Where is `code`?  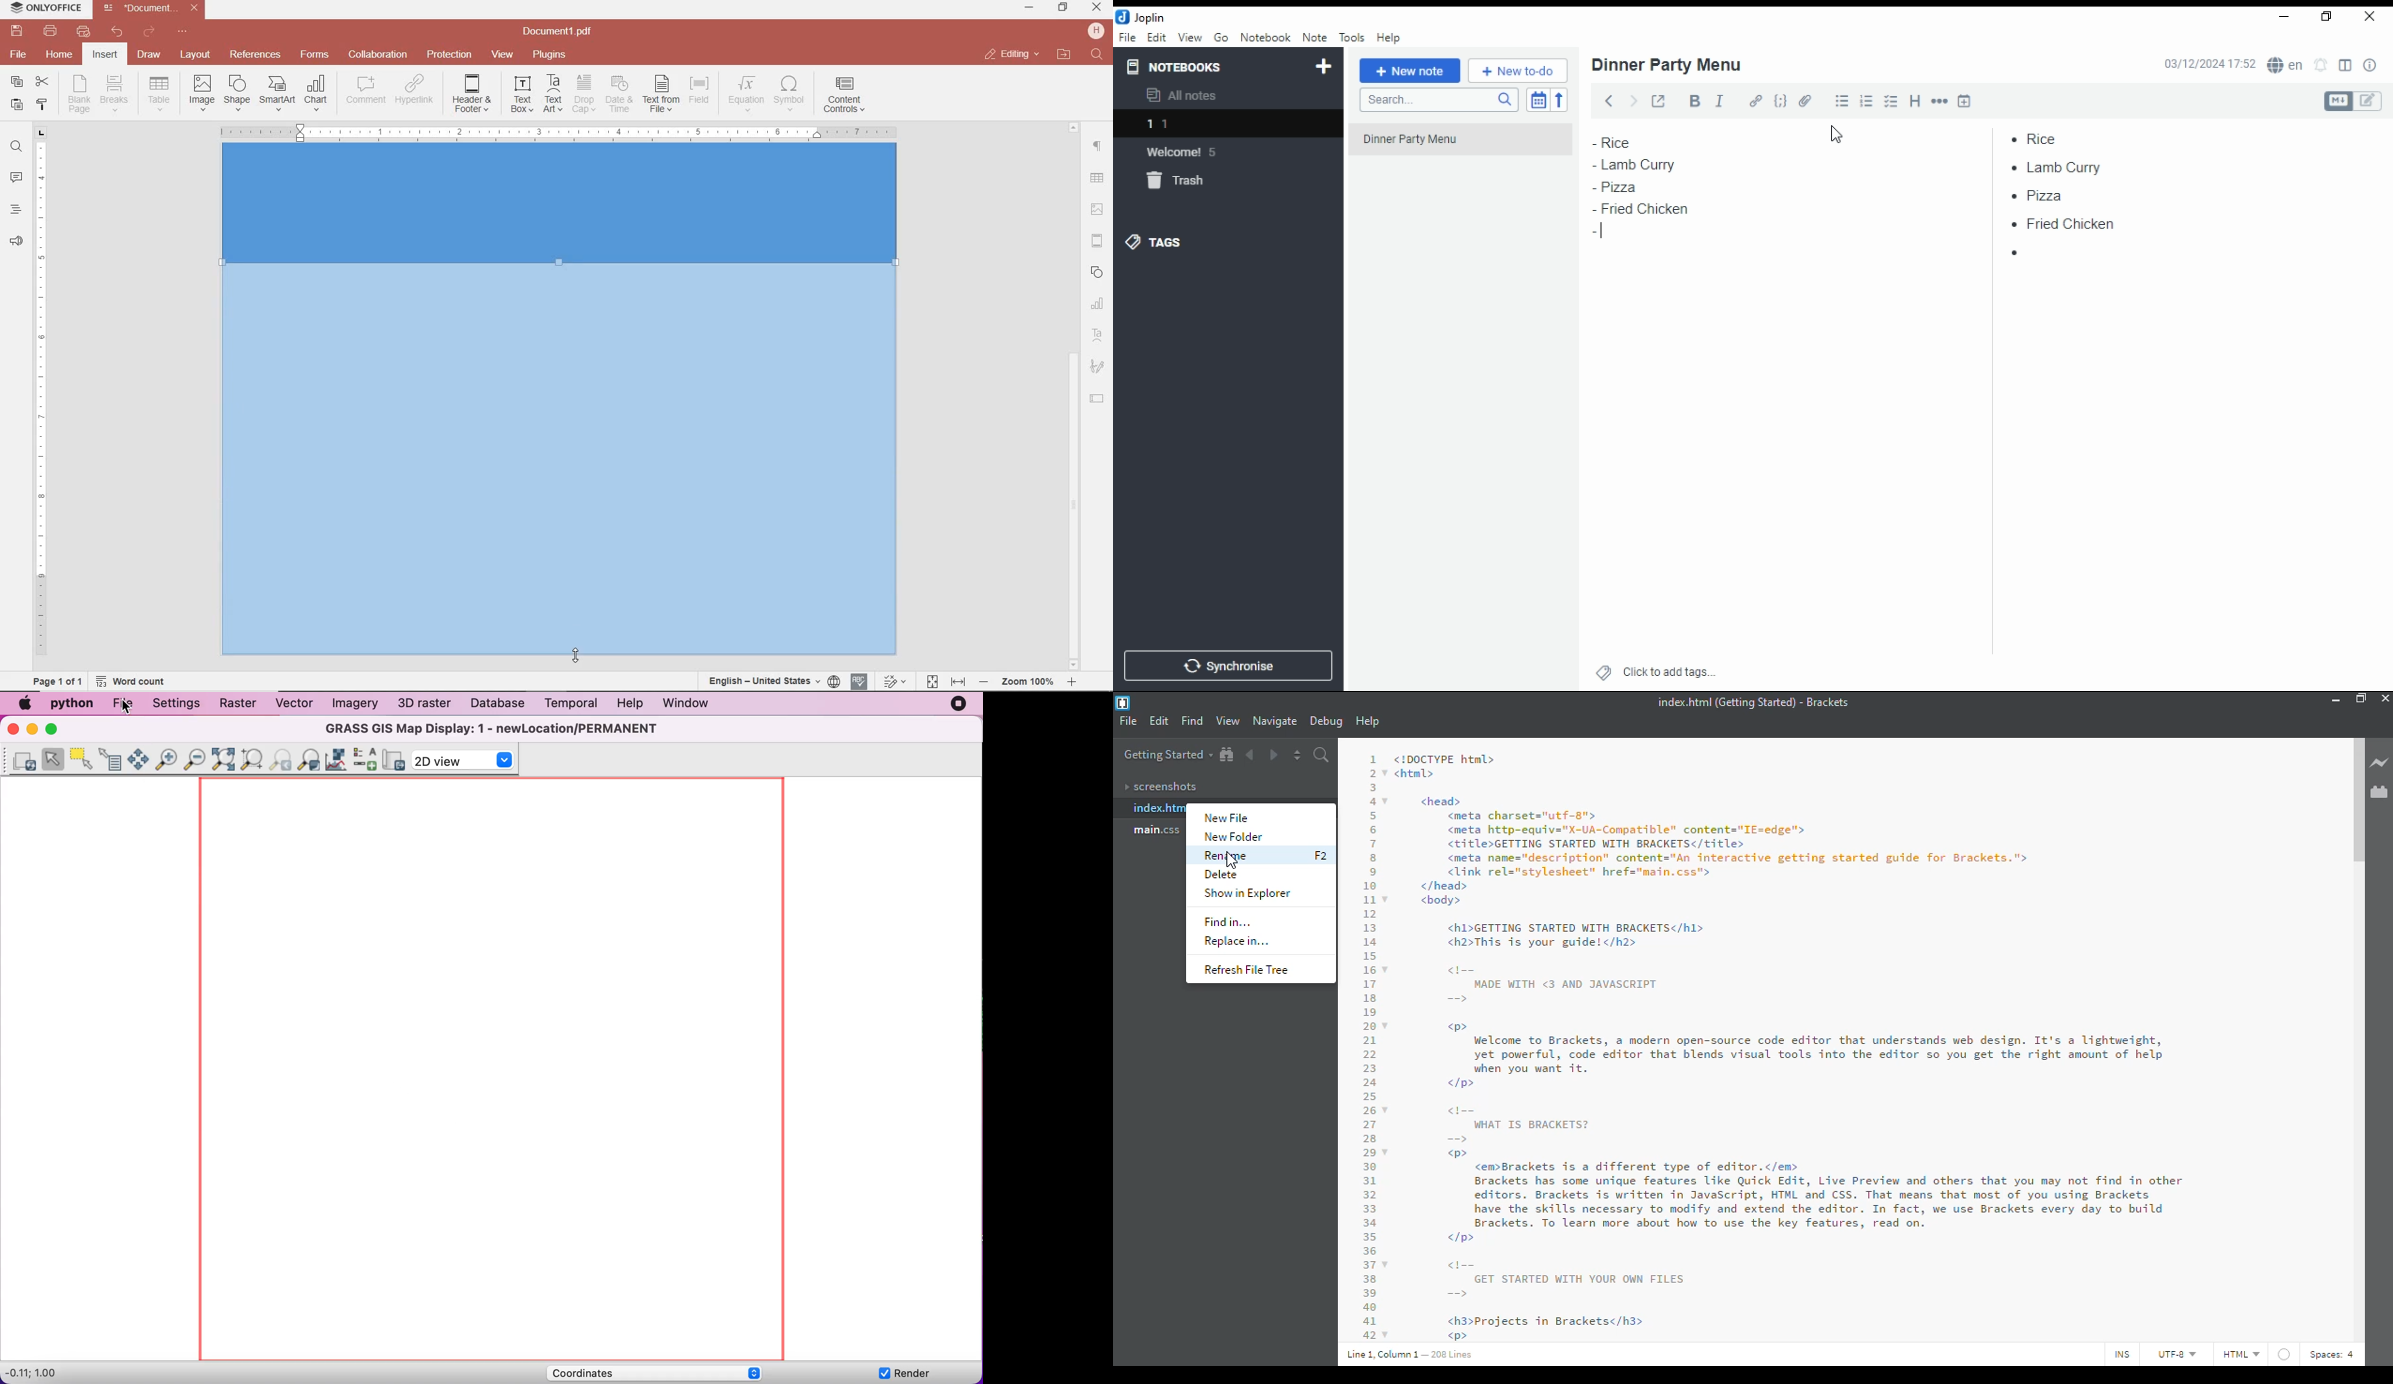
code is located at coordinates (1781, 103).